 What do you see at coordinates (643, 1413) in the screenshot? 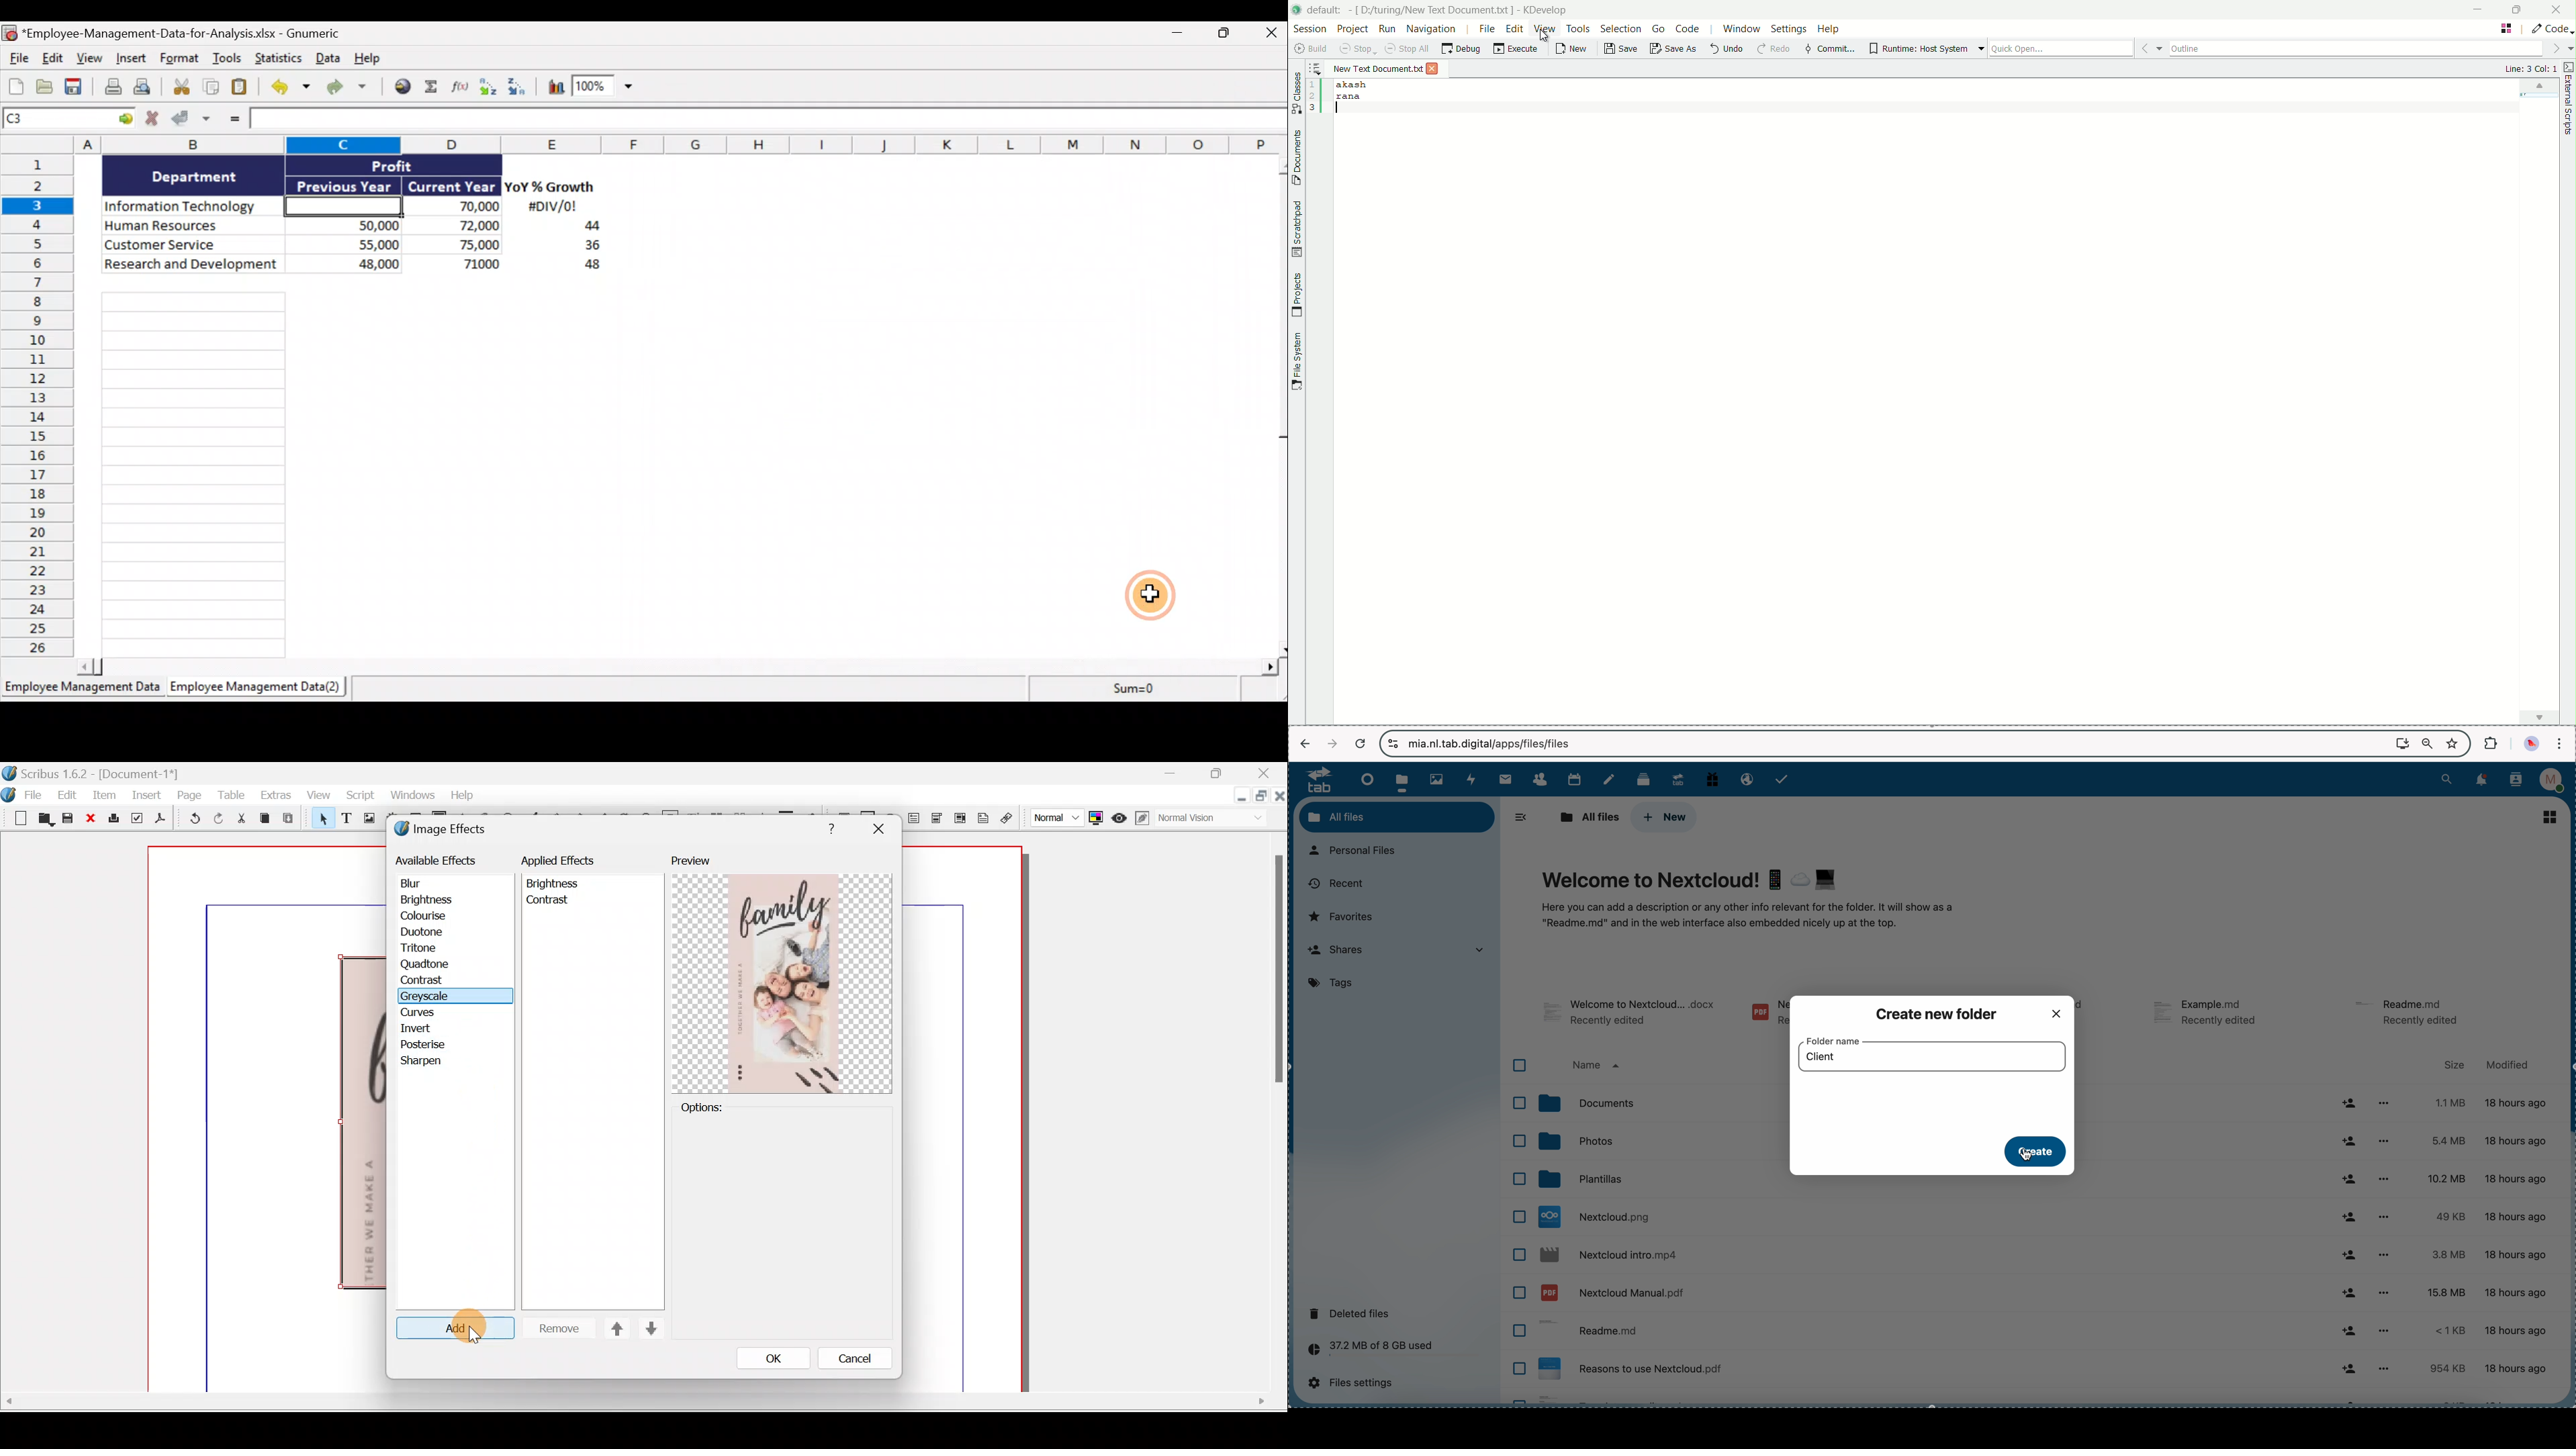
I see `Scroll  bar` at bounding box center [643, 1413].